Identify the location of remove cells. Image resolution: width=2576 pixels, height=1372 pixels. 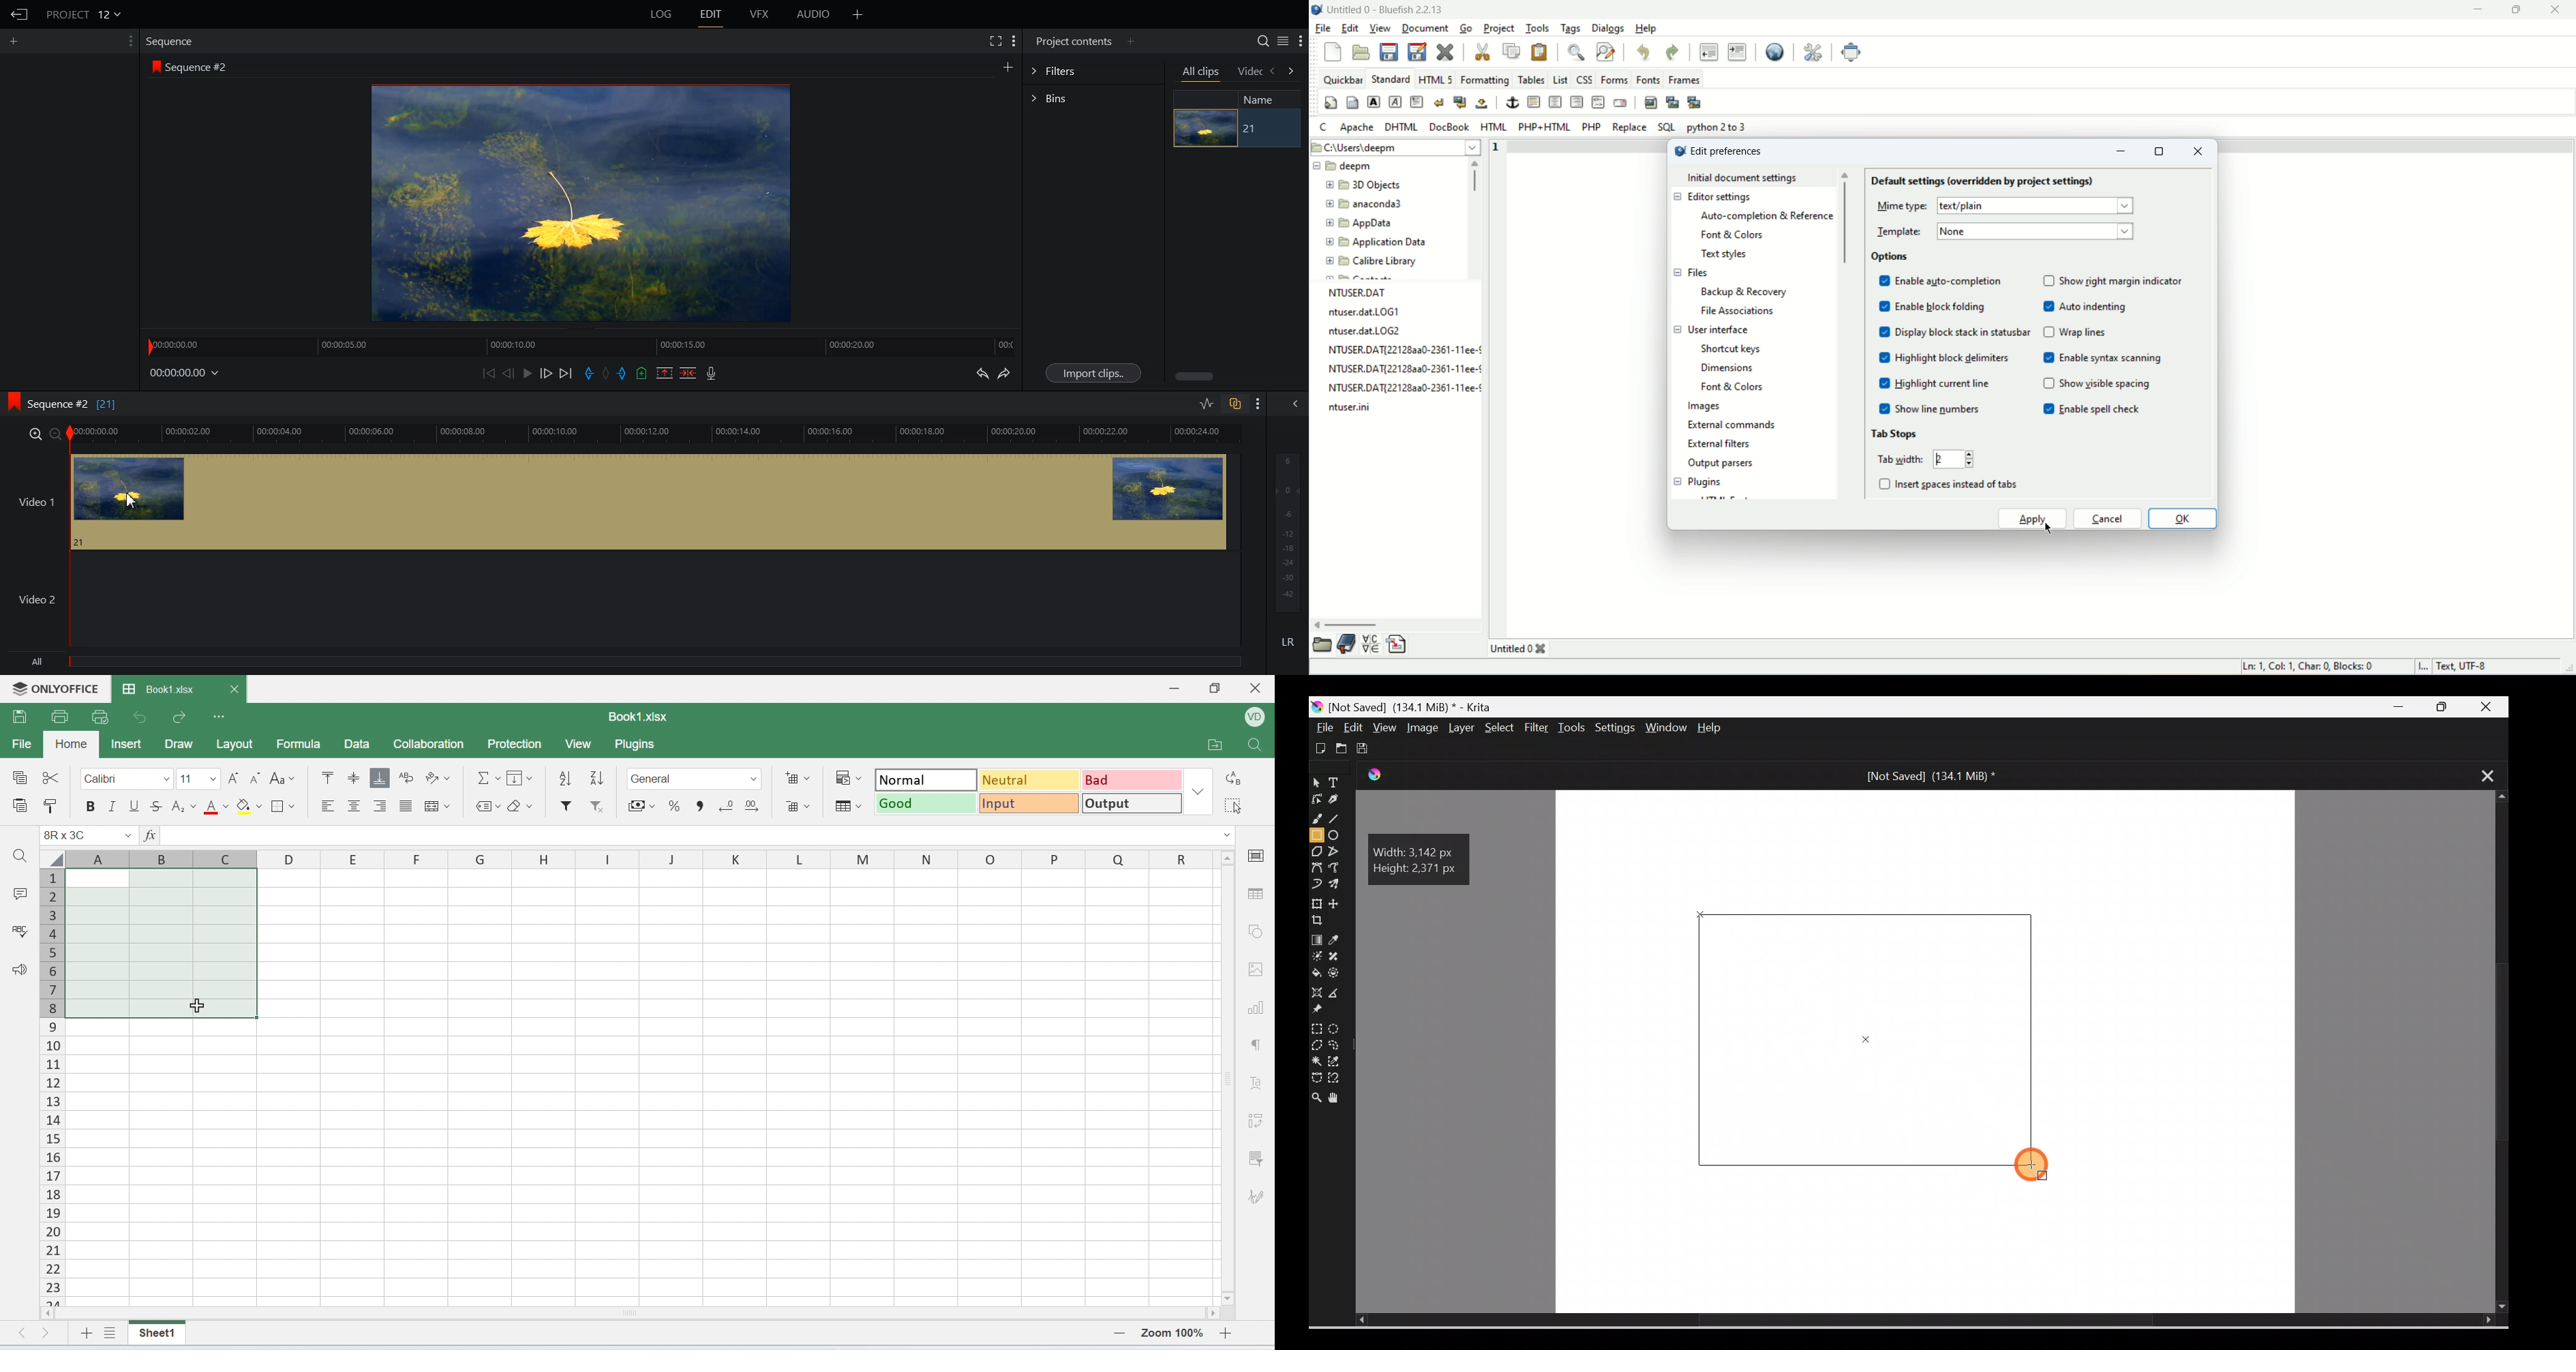
(799, 803).